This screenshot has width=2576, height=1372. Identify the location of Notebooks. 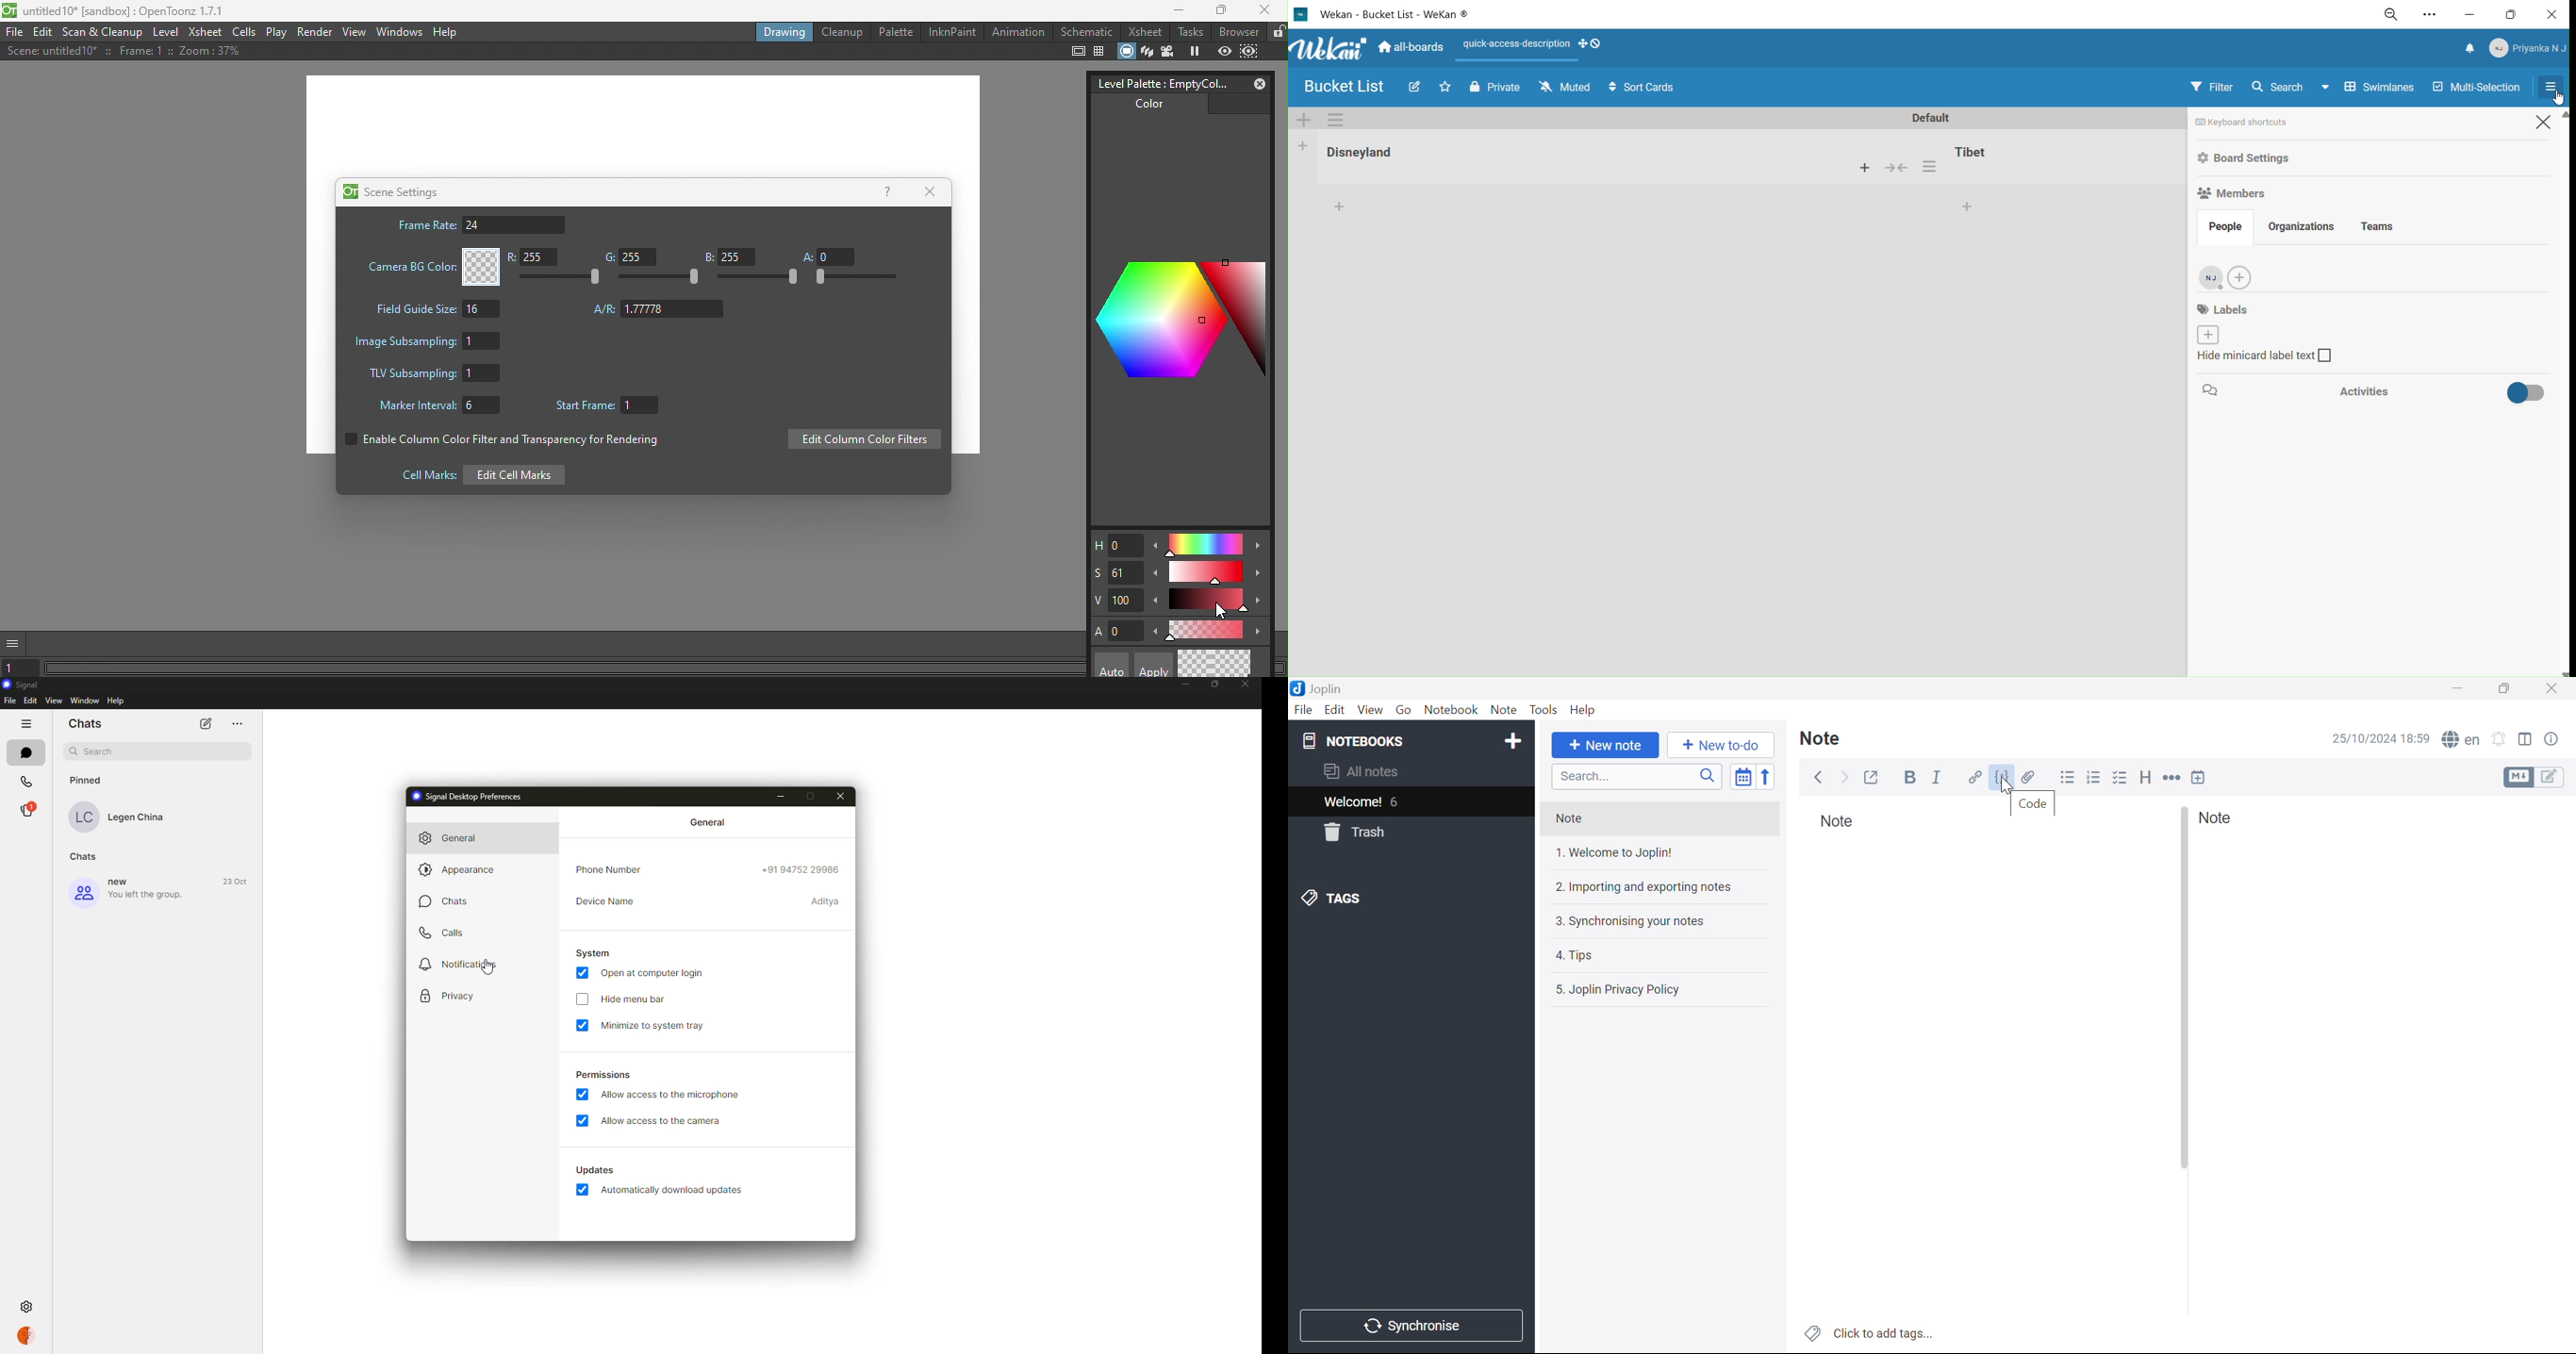
(1361, 741).